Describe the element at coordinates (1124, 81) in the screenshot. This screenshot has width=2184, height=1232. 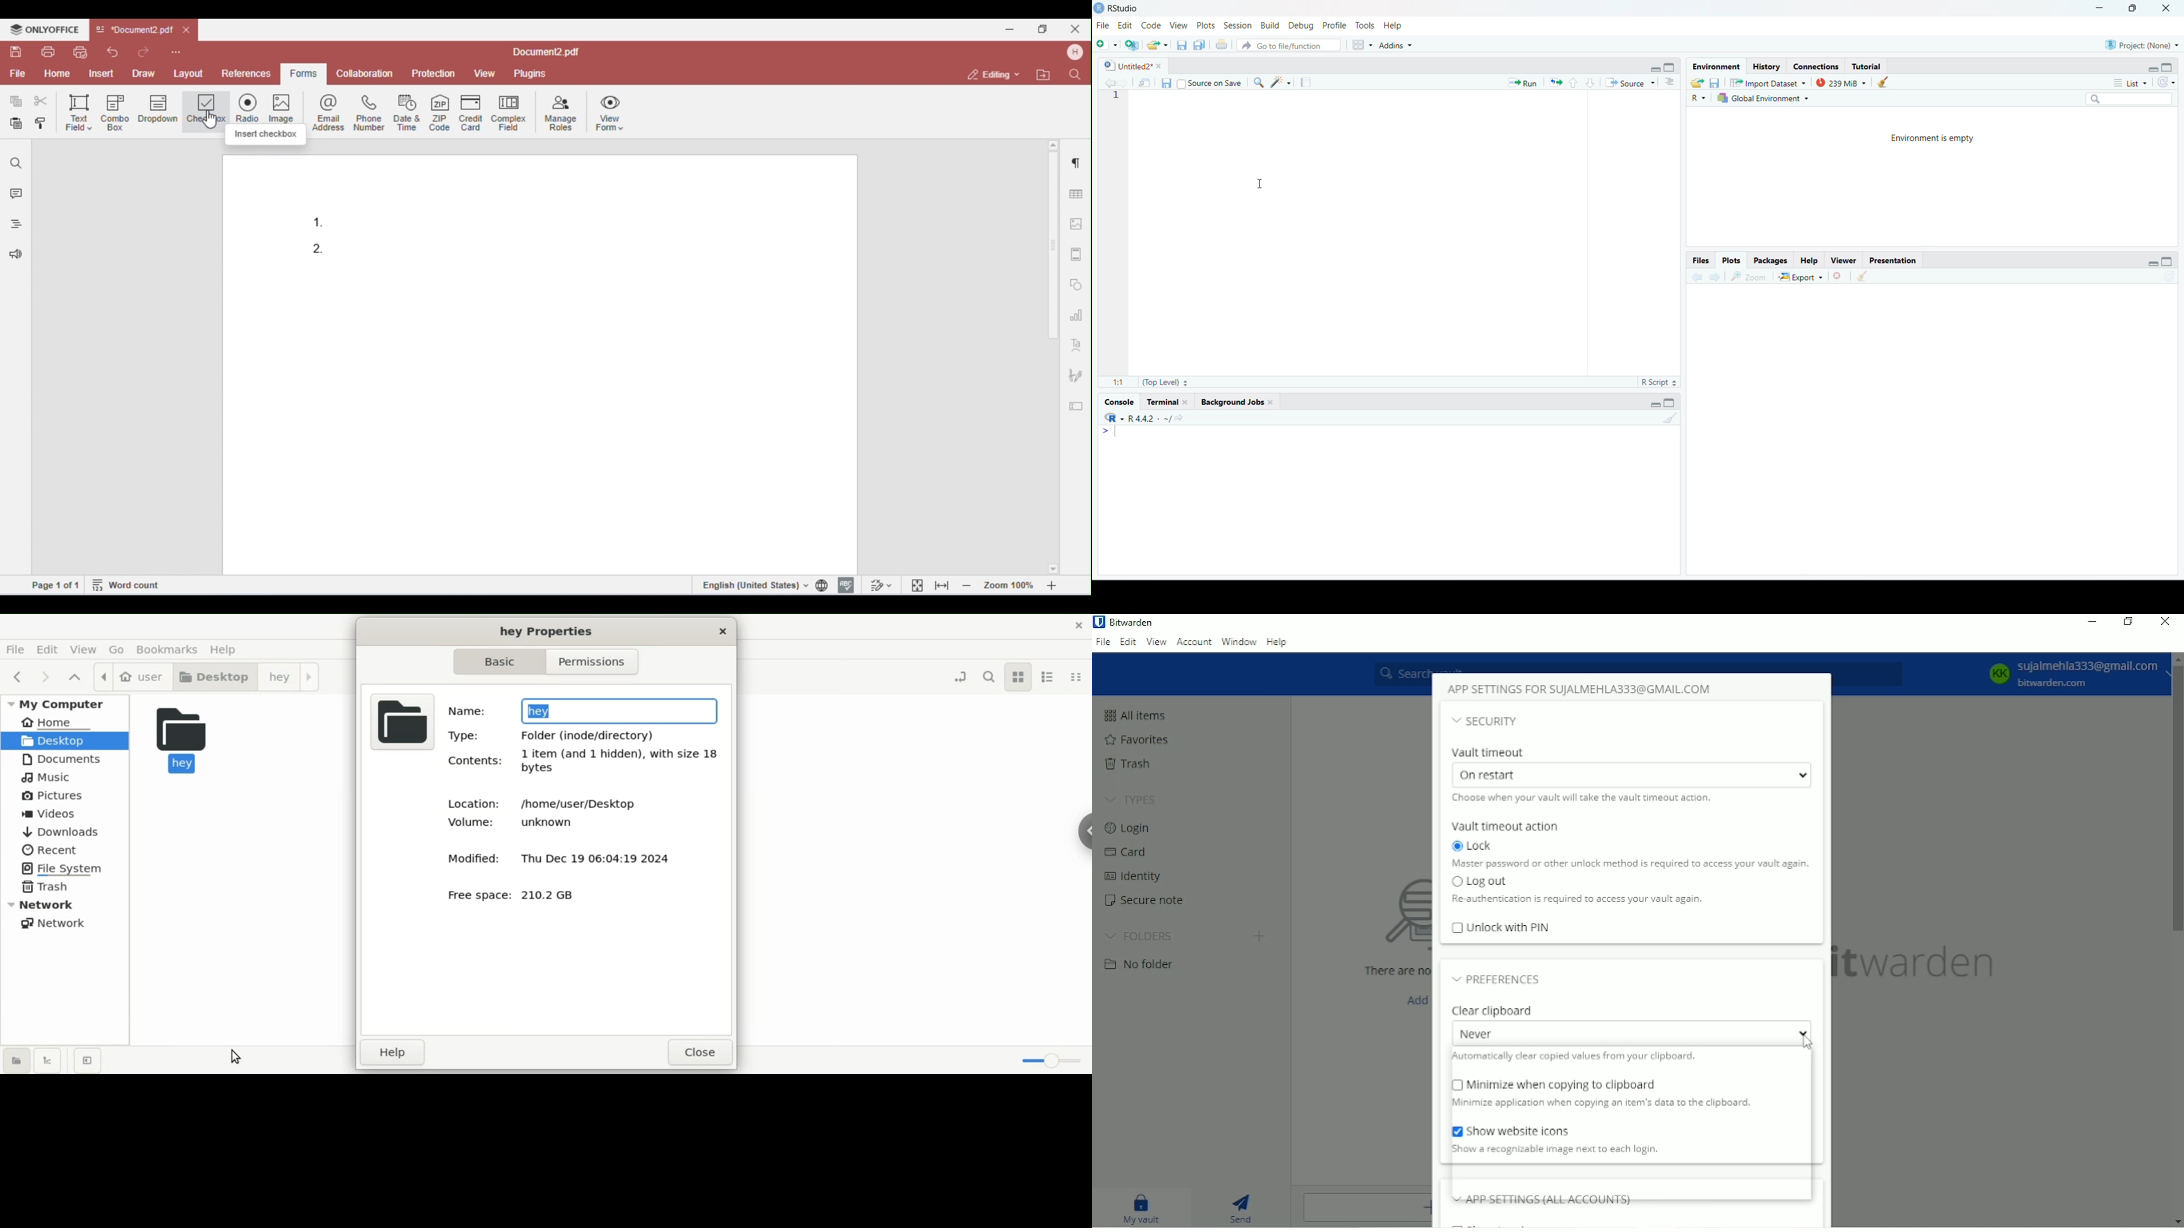
I see `Go forward to the next source location (Ctrl + F10)` at that location.